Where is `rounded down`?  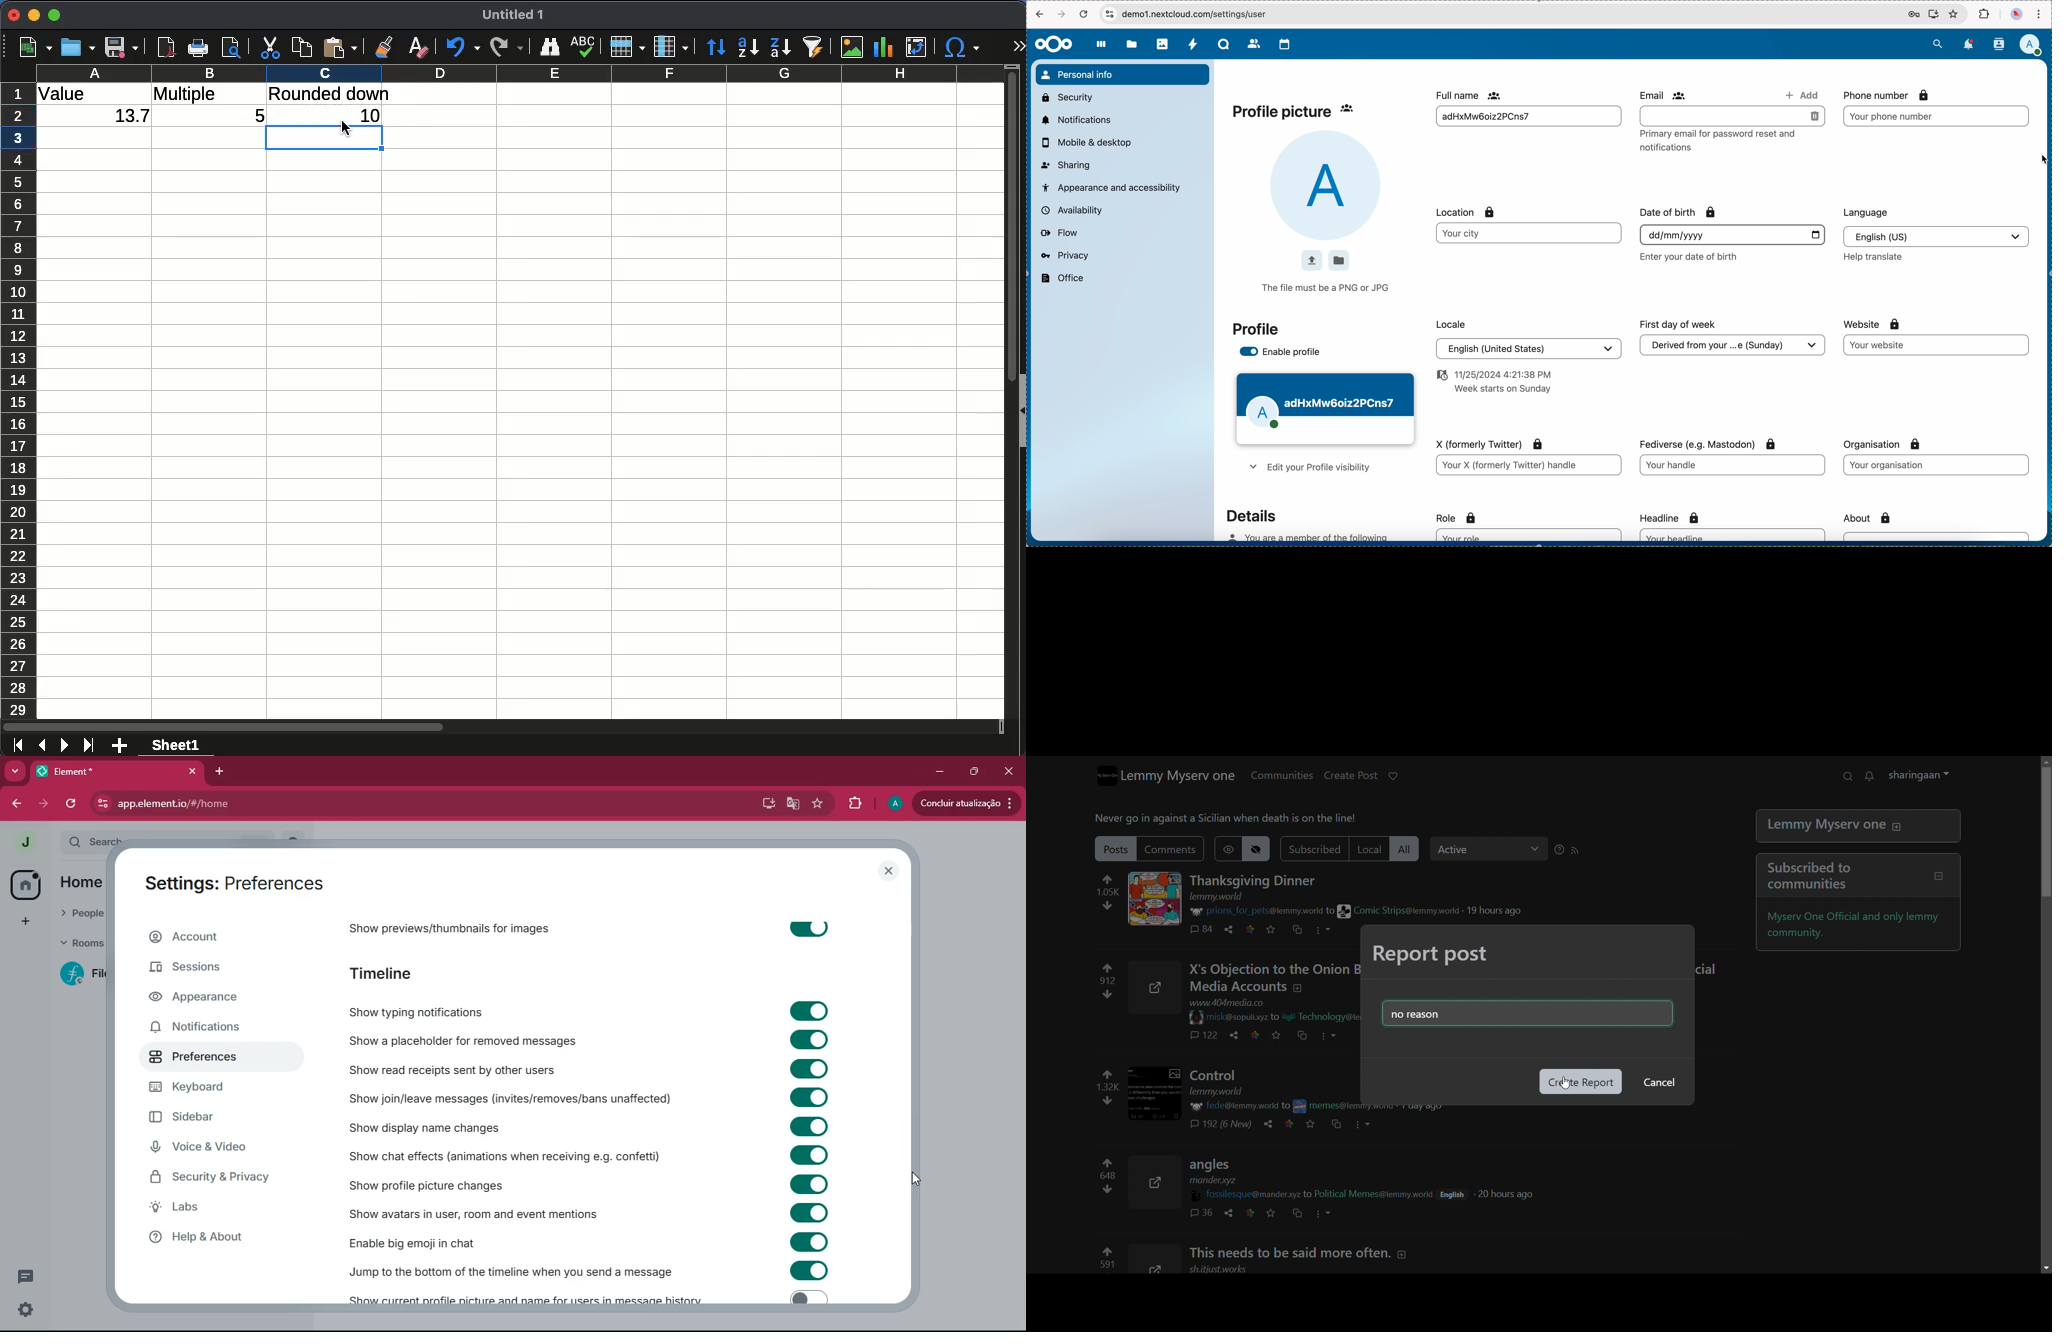 rounded down is located at coordinates (331, 93).